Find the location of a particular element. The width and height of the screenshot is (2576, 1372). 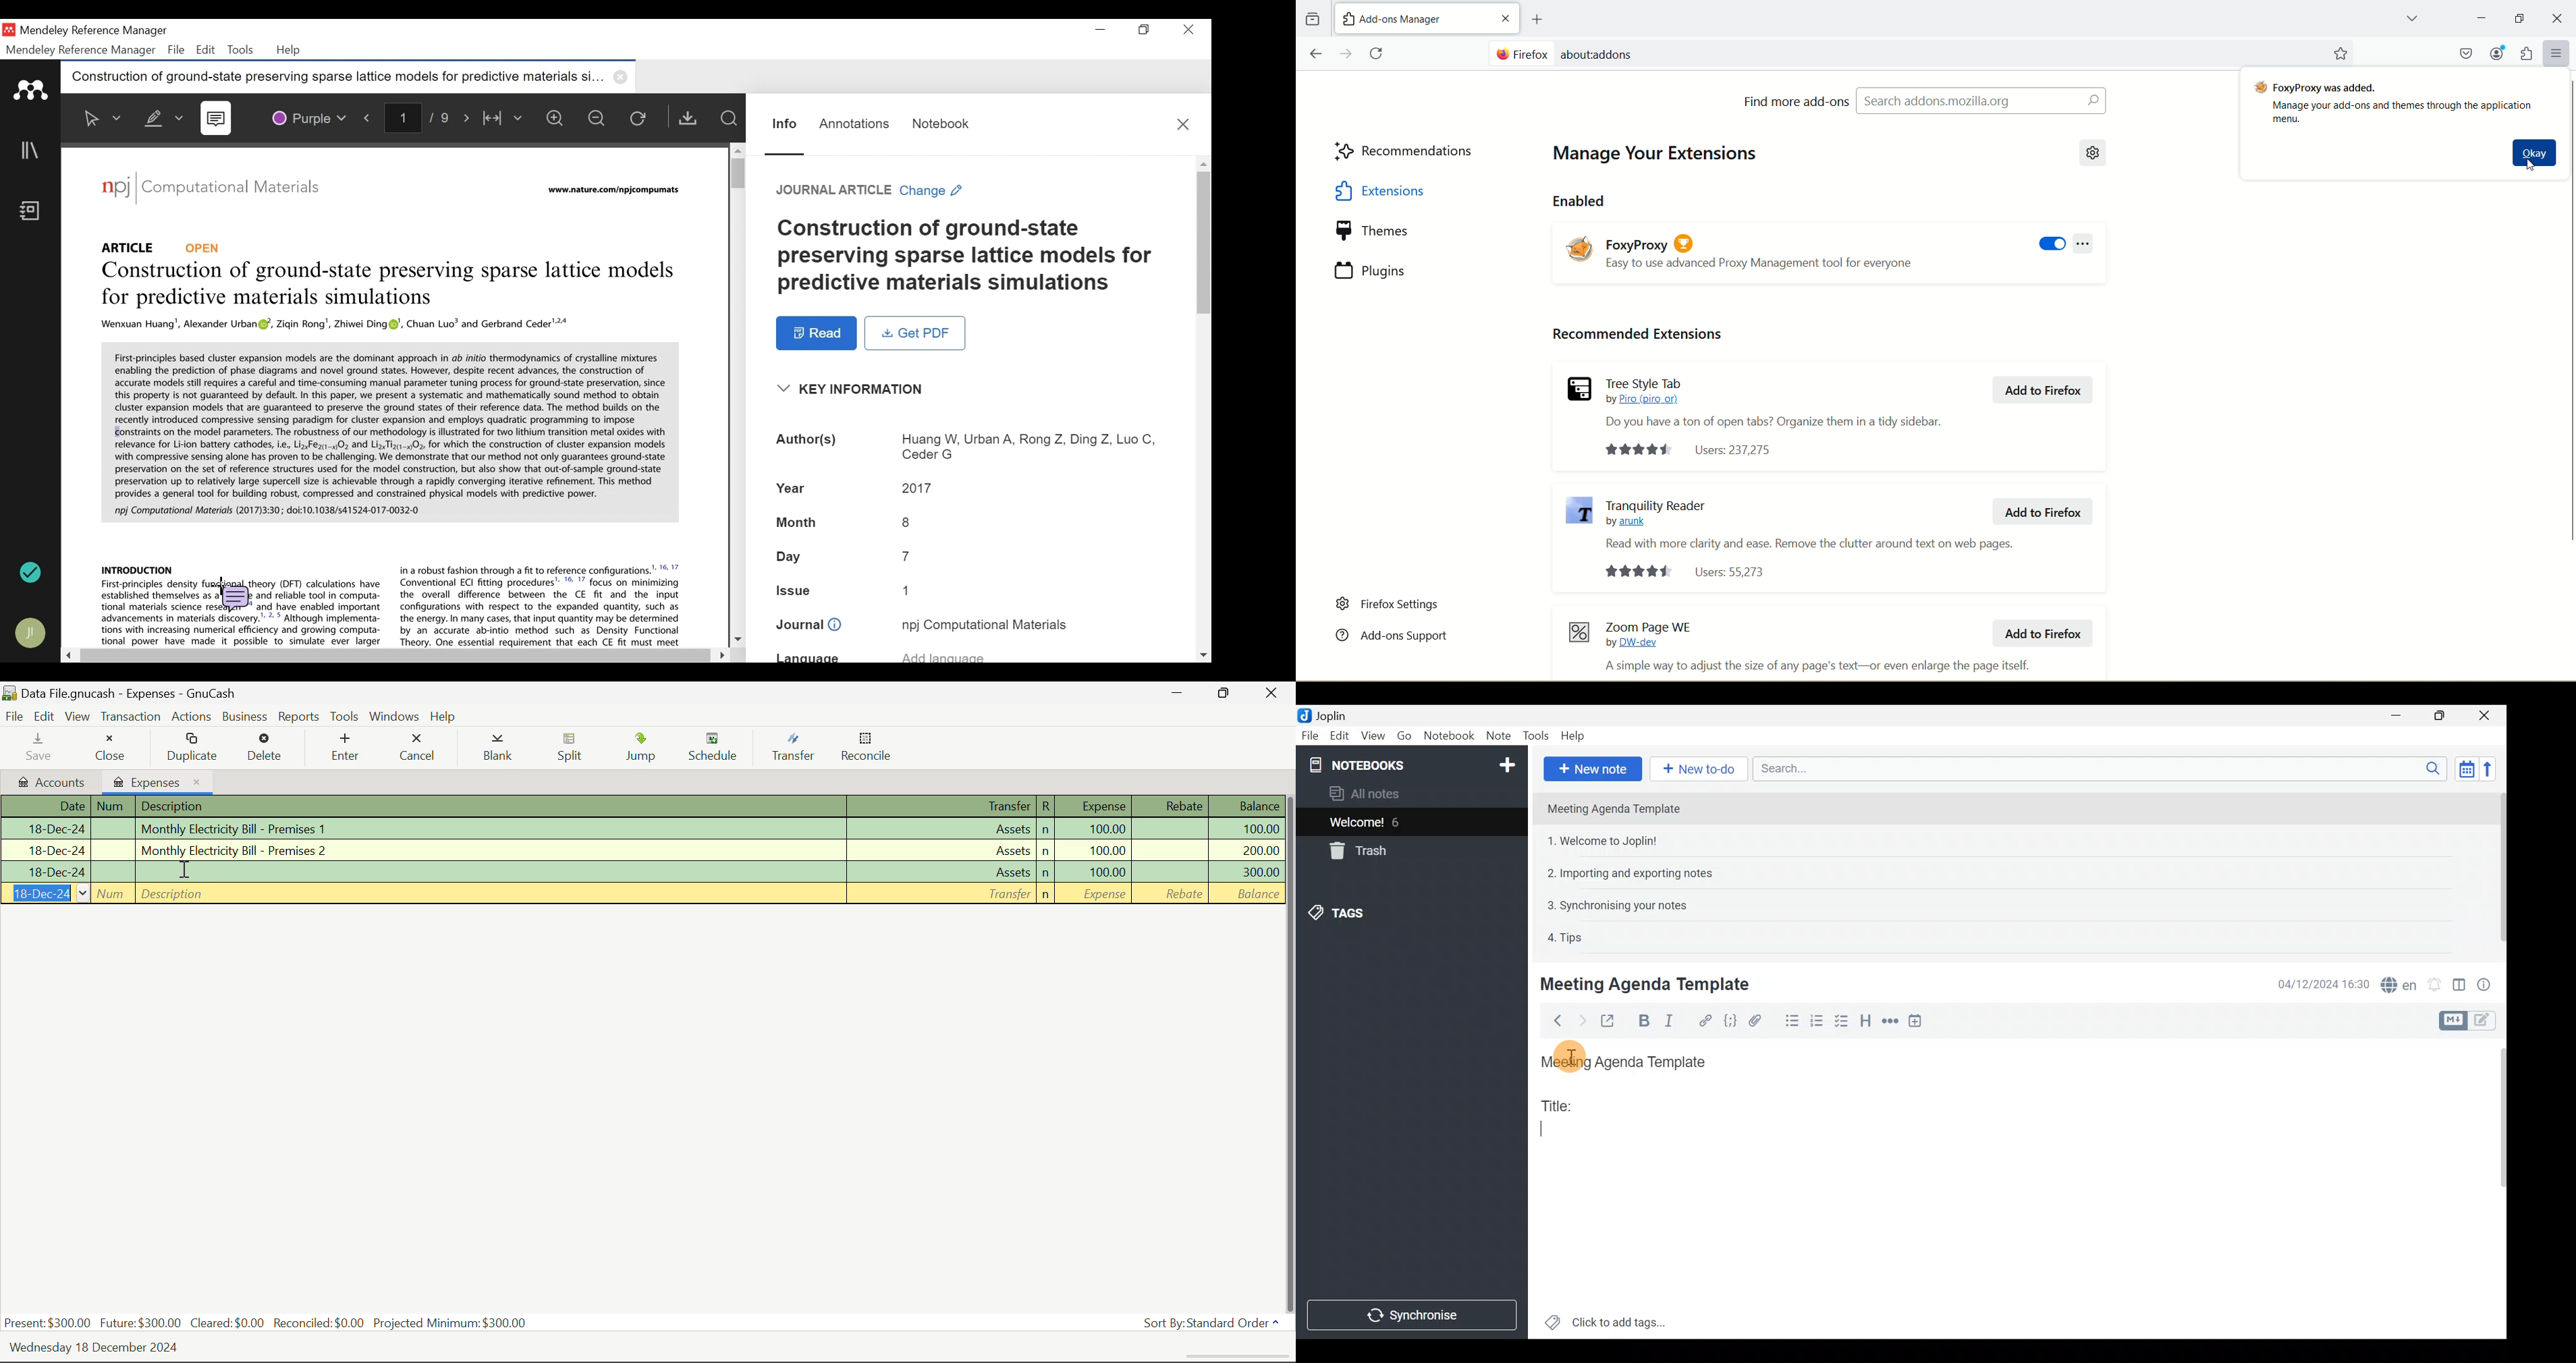

Forward is located at coordinates (1580, 1020).